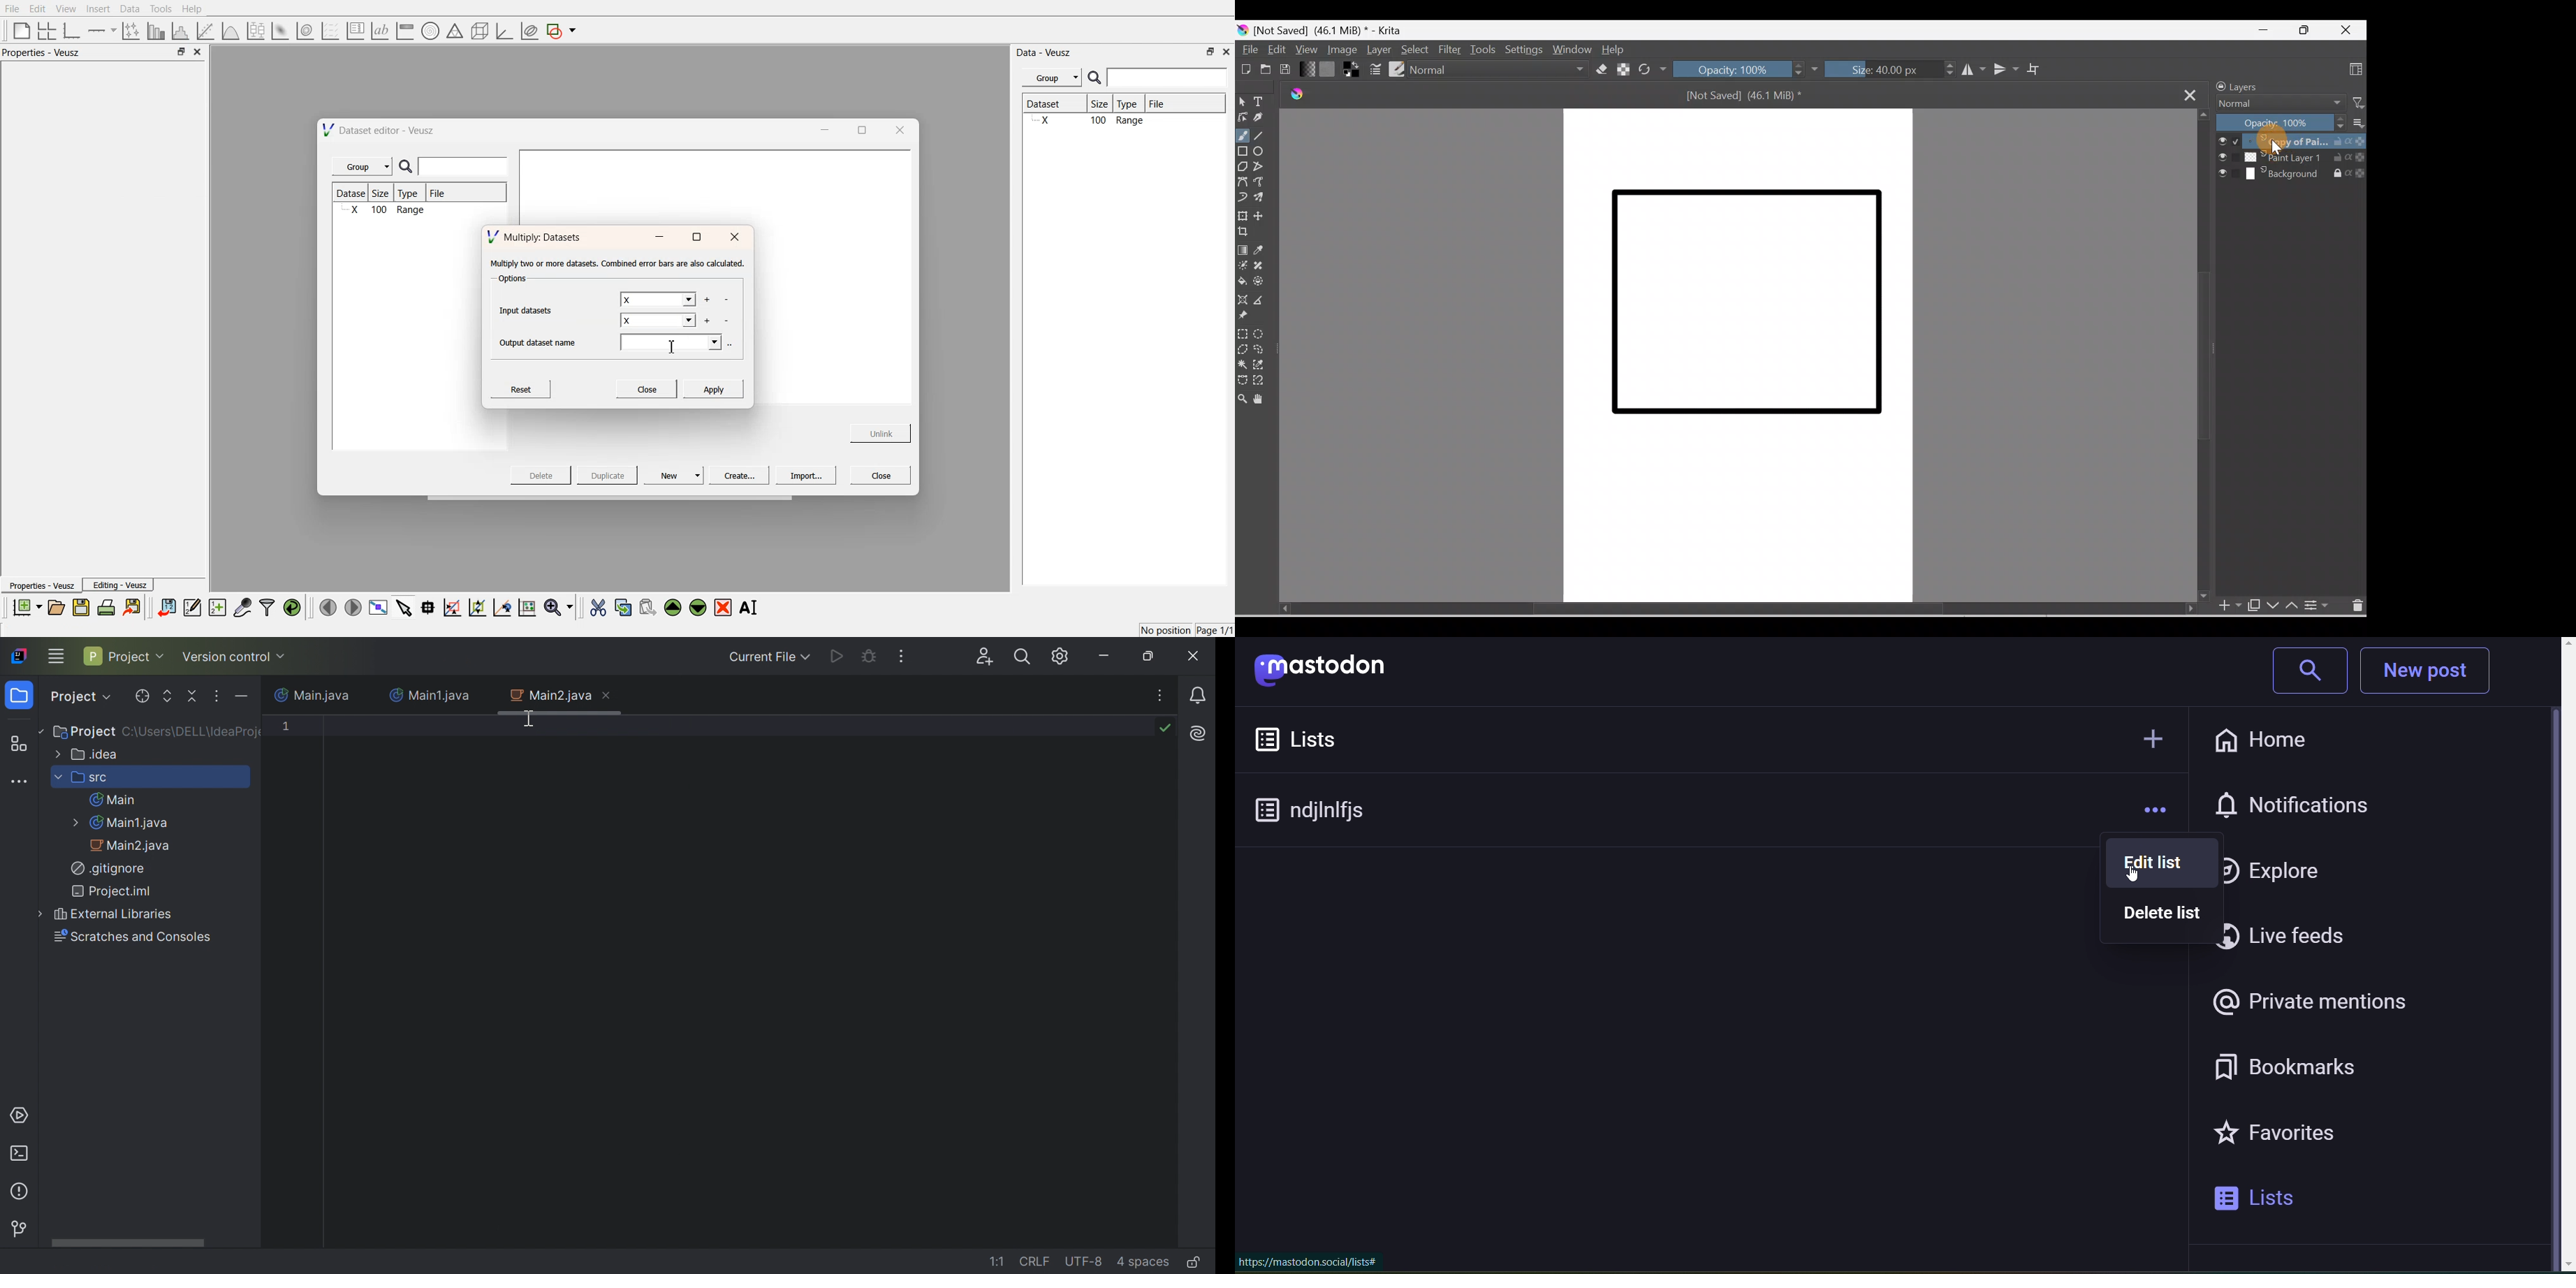 The width and height of the screenshot is (2576, 1288). Describe the element at coordinates (1264, 301) in the screenshot. I see `Measure distance between two points` at that location.